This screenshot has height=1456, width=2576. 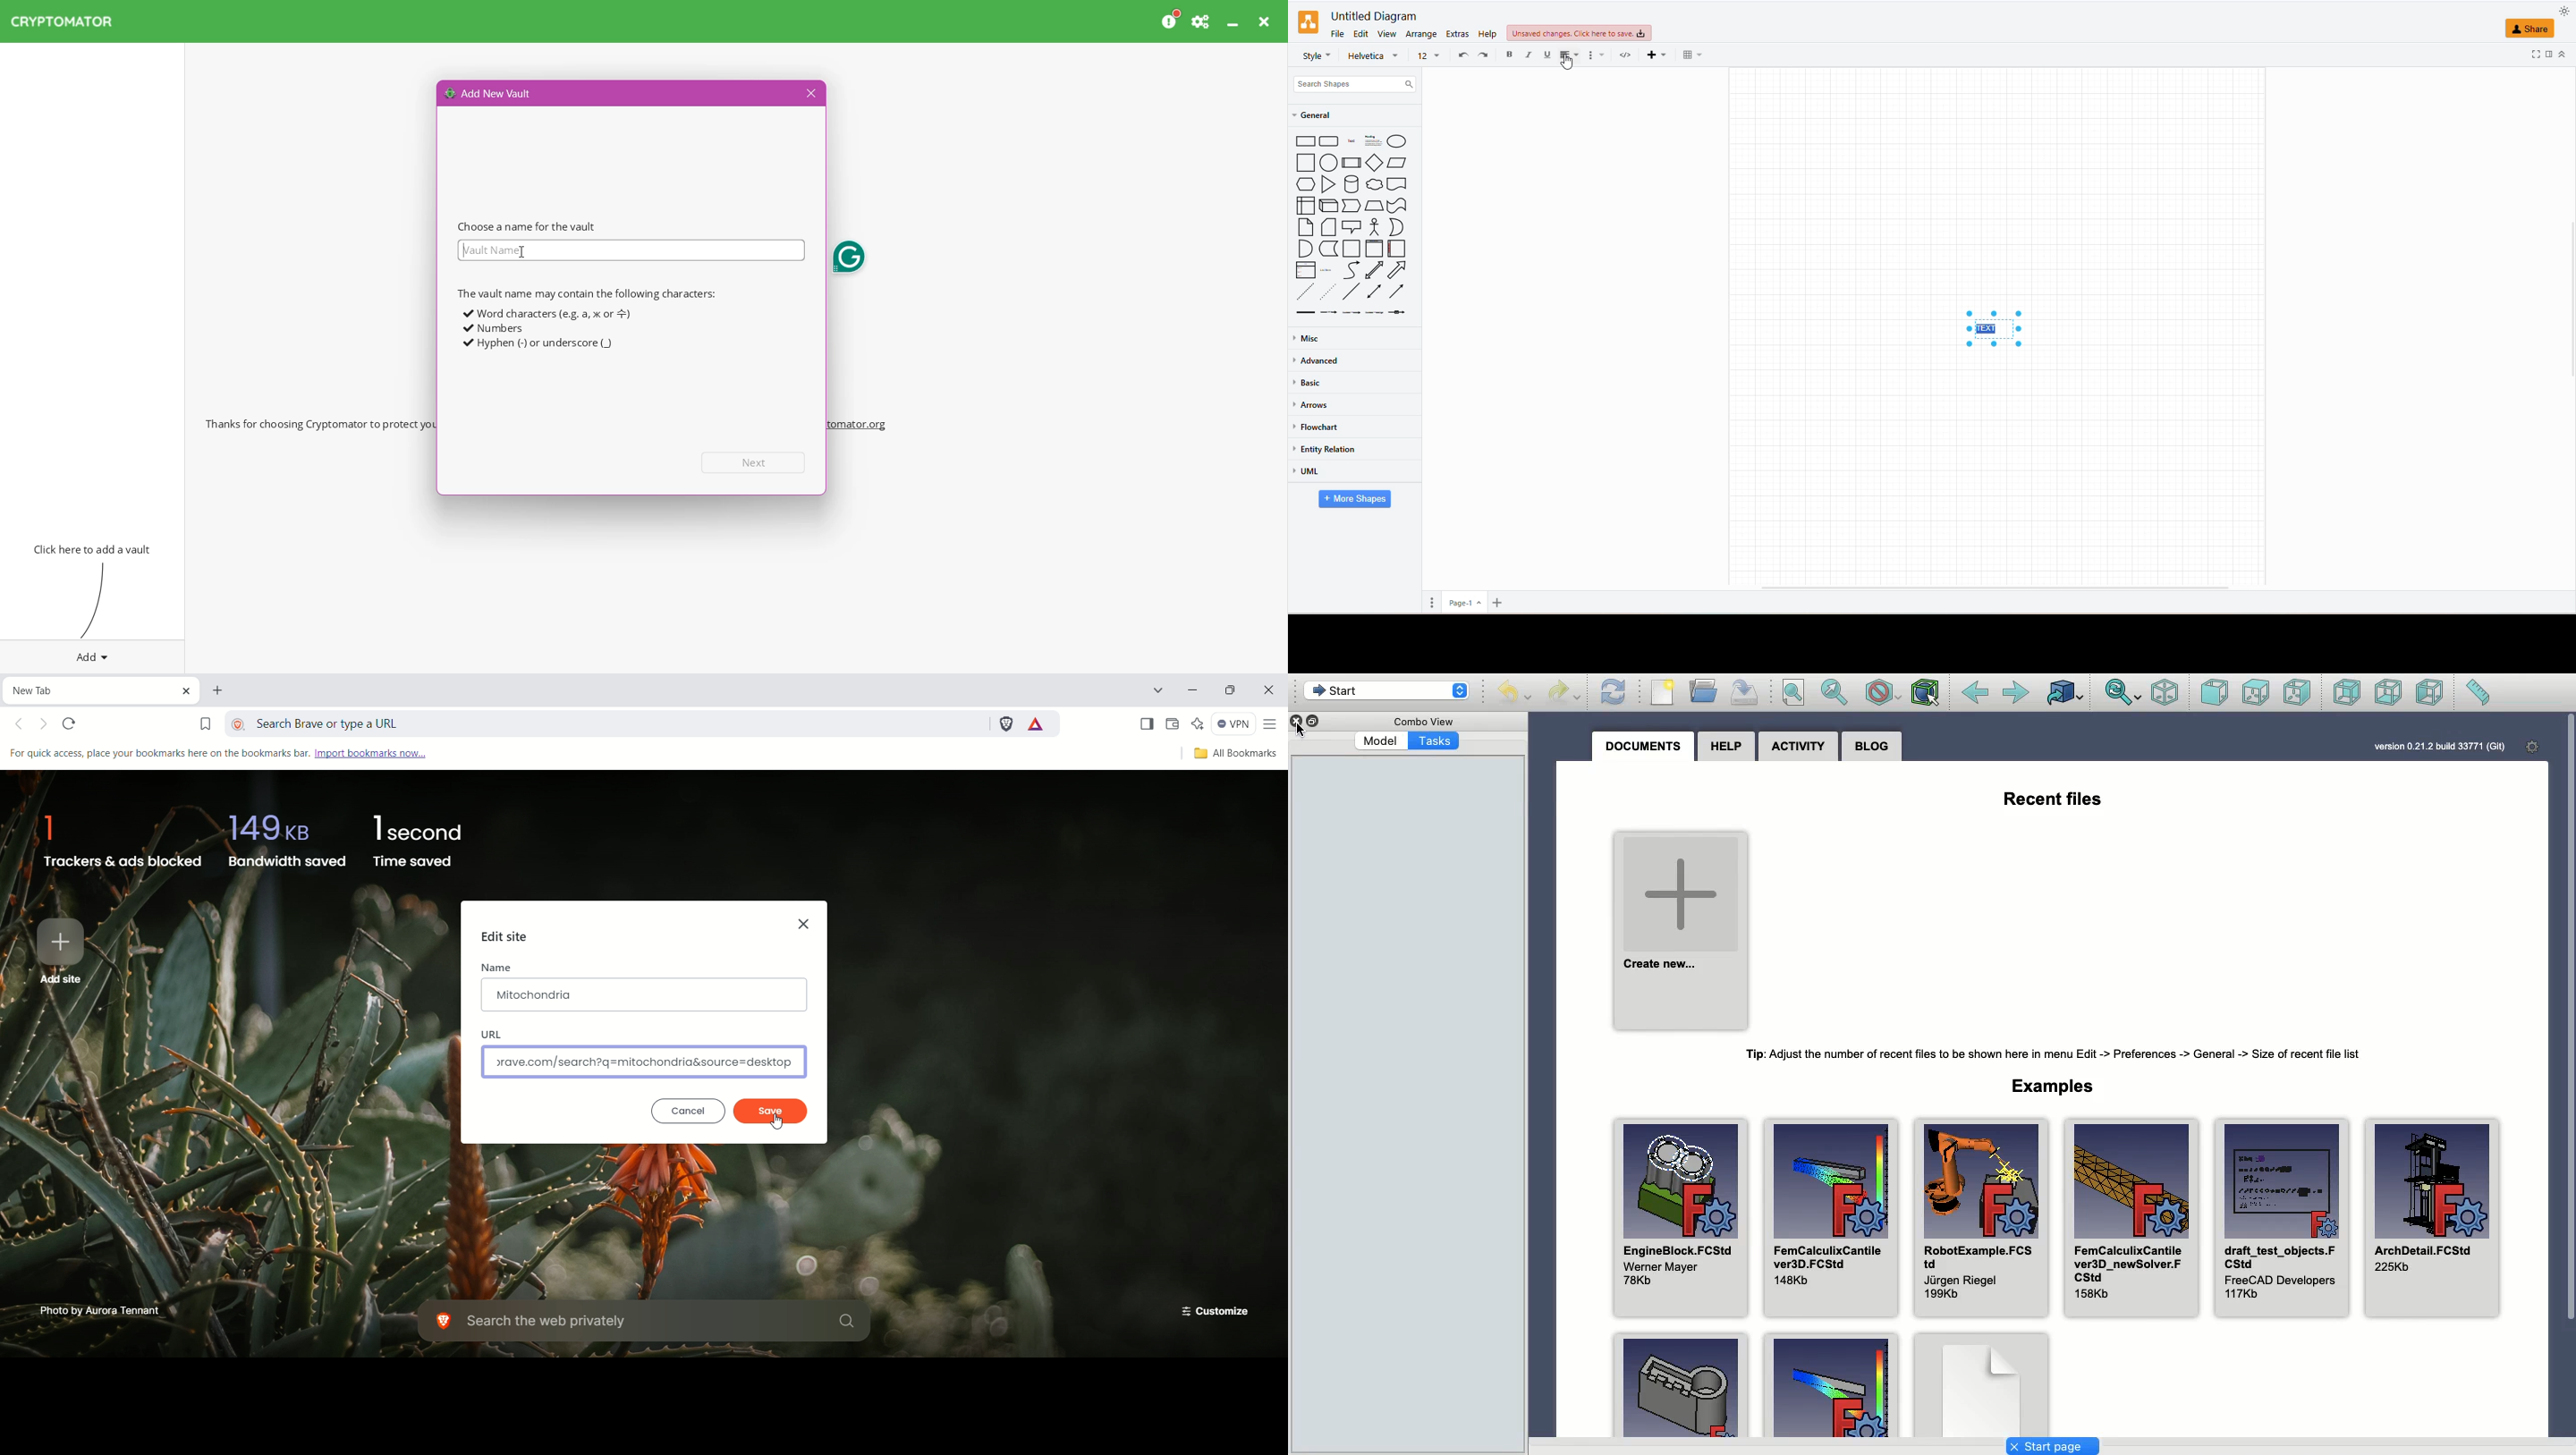 I want to click on advanced, so click(x=1316, y=360).